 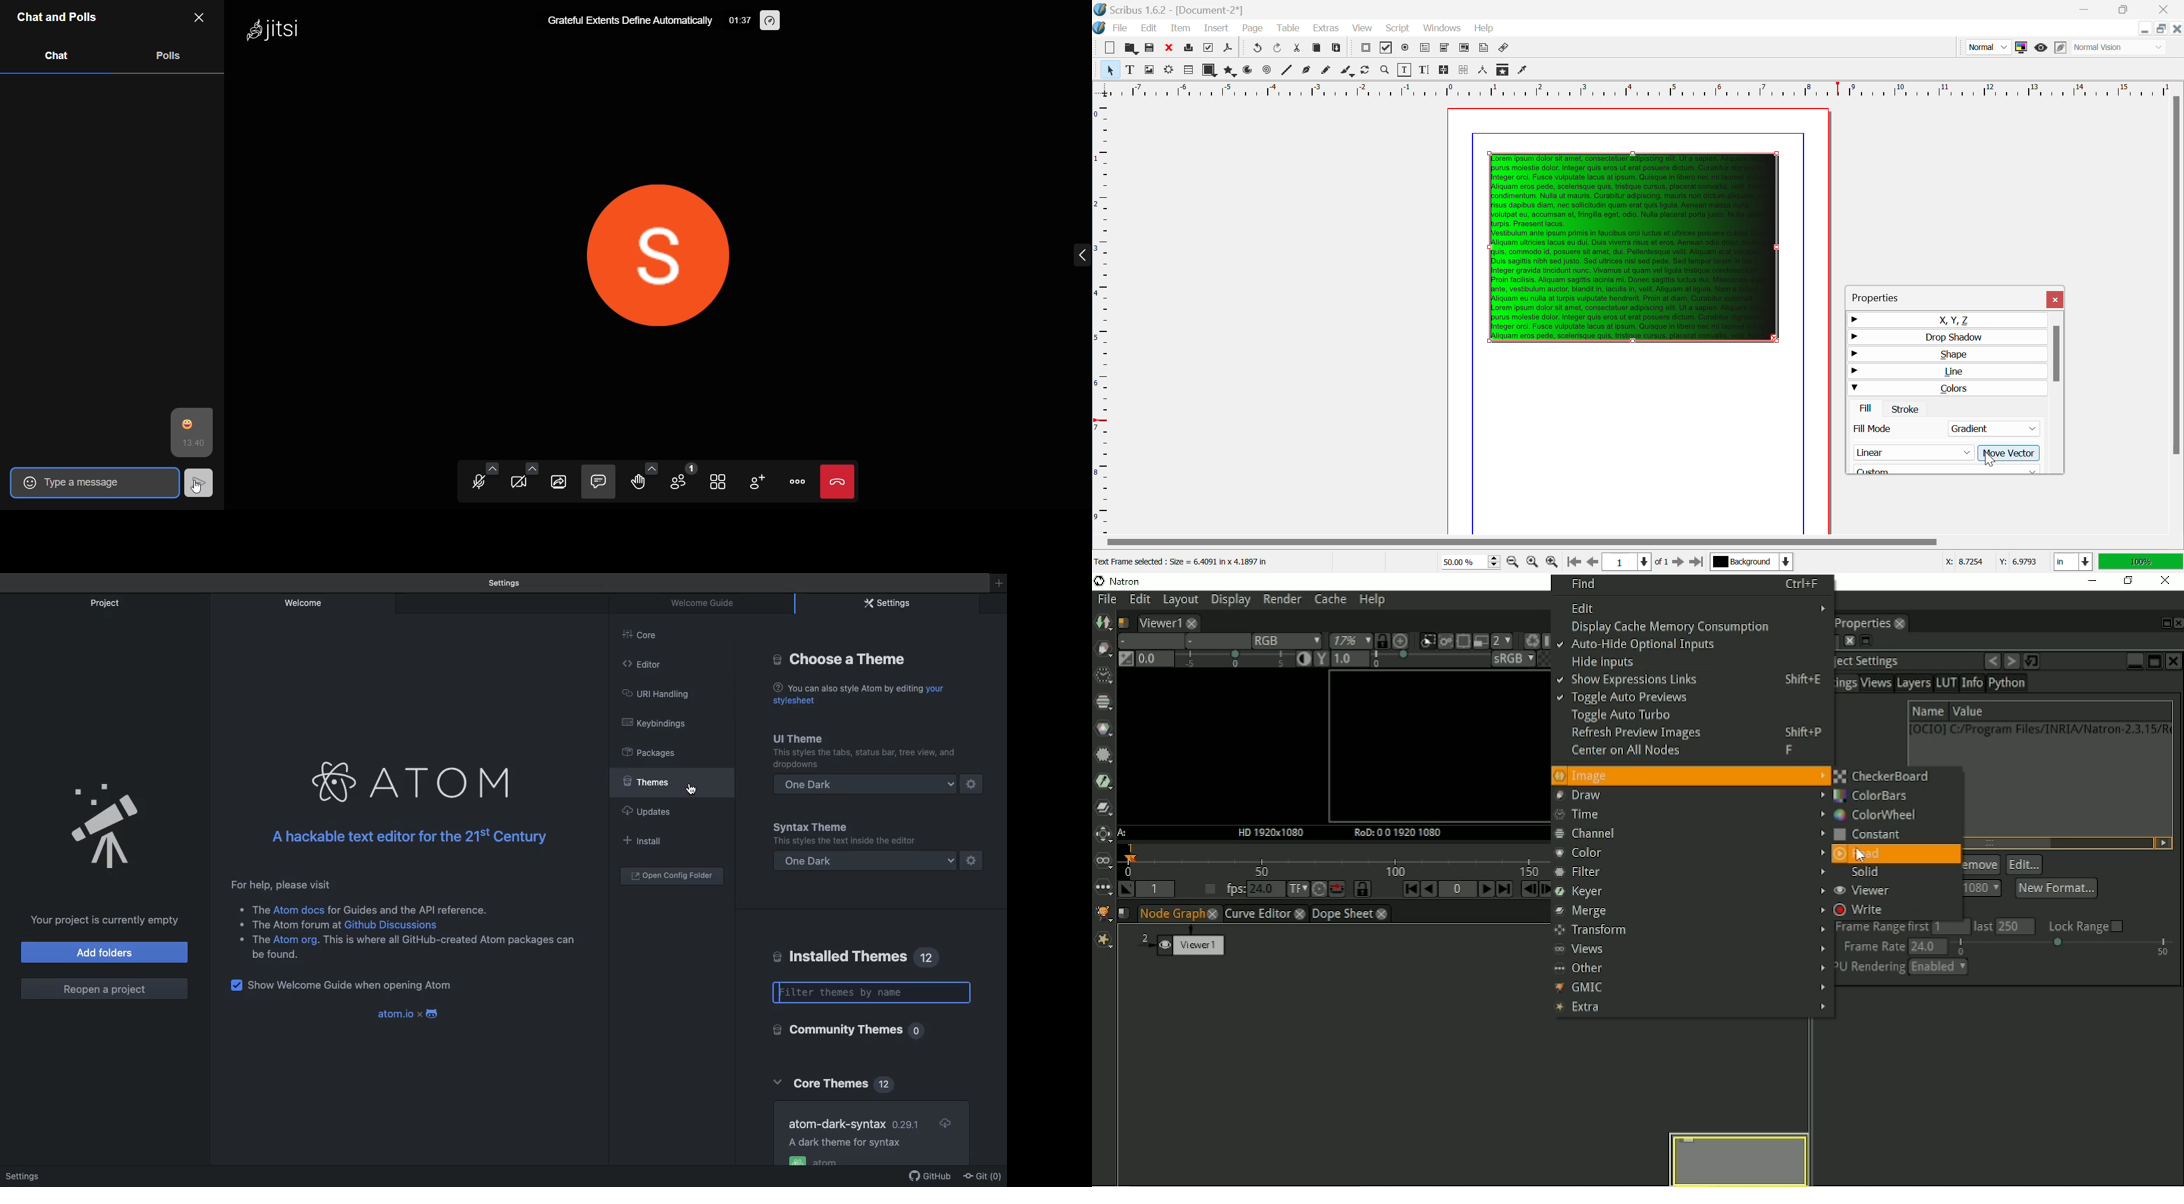 What do you see at coordinates (169, 56) in the screenshot?
I see `polls` at bounding box center [169, 56].